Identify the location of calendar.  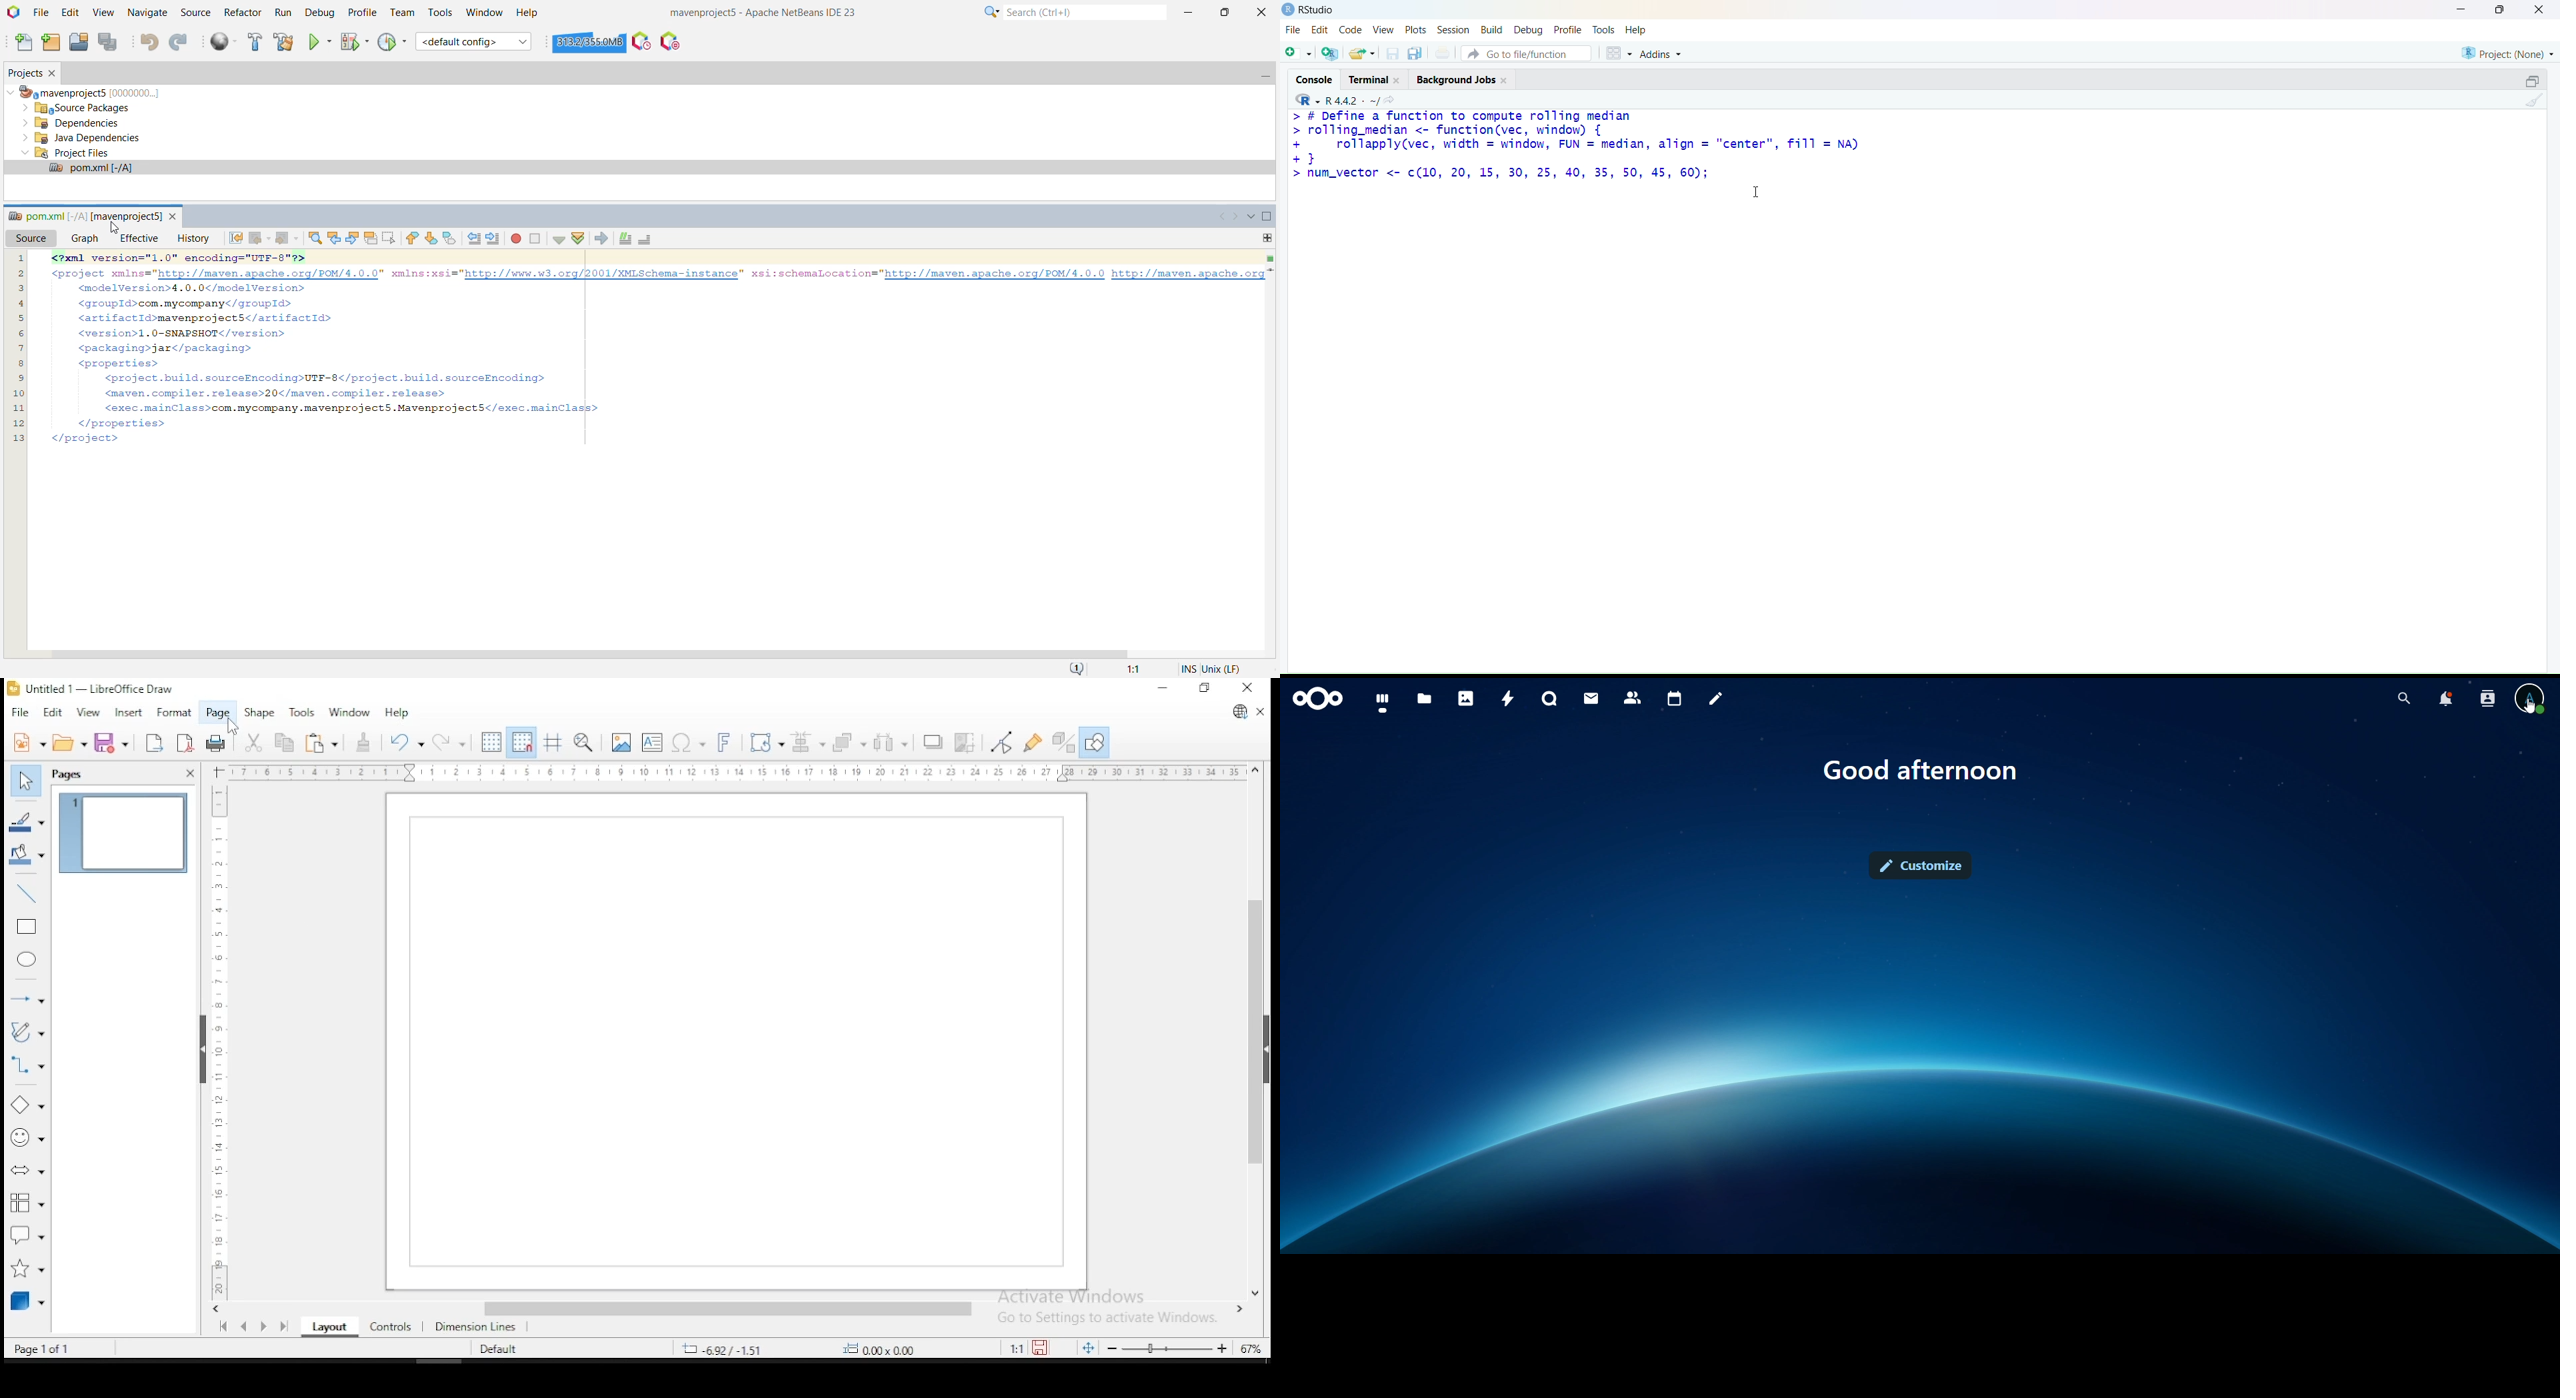
(1675, 699).